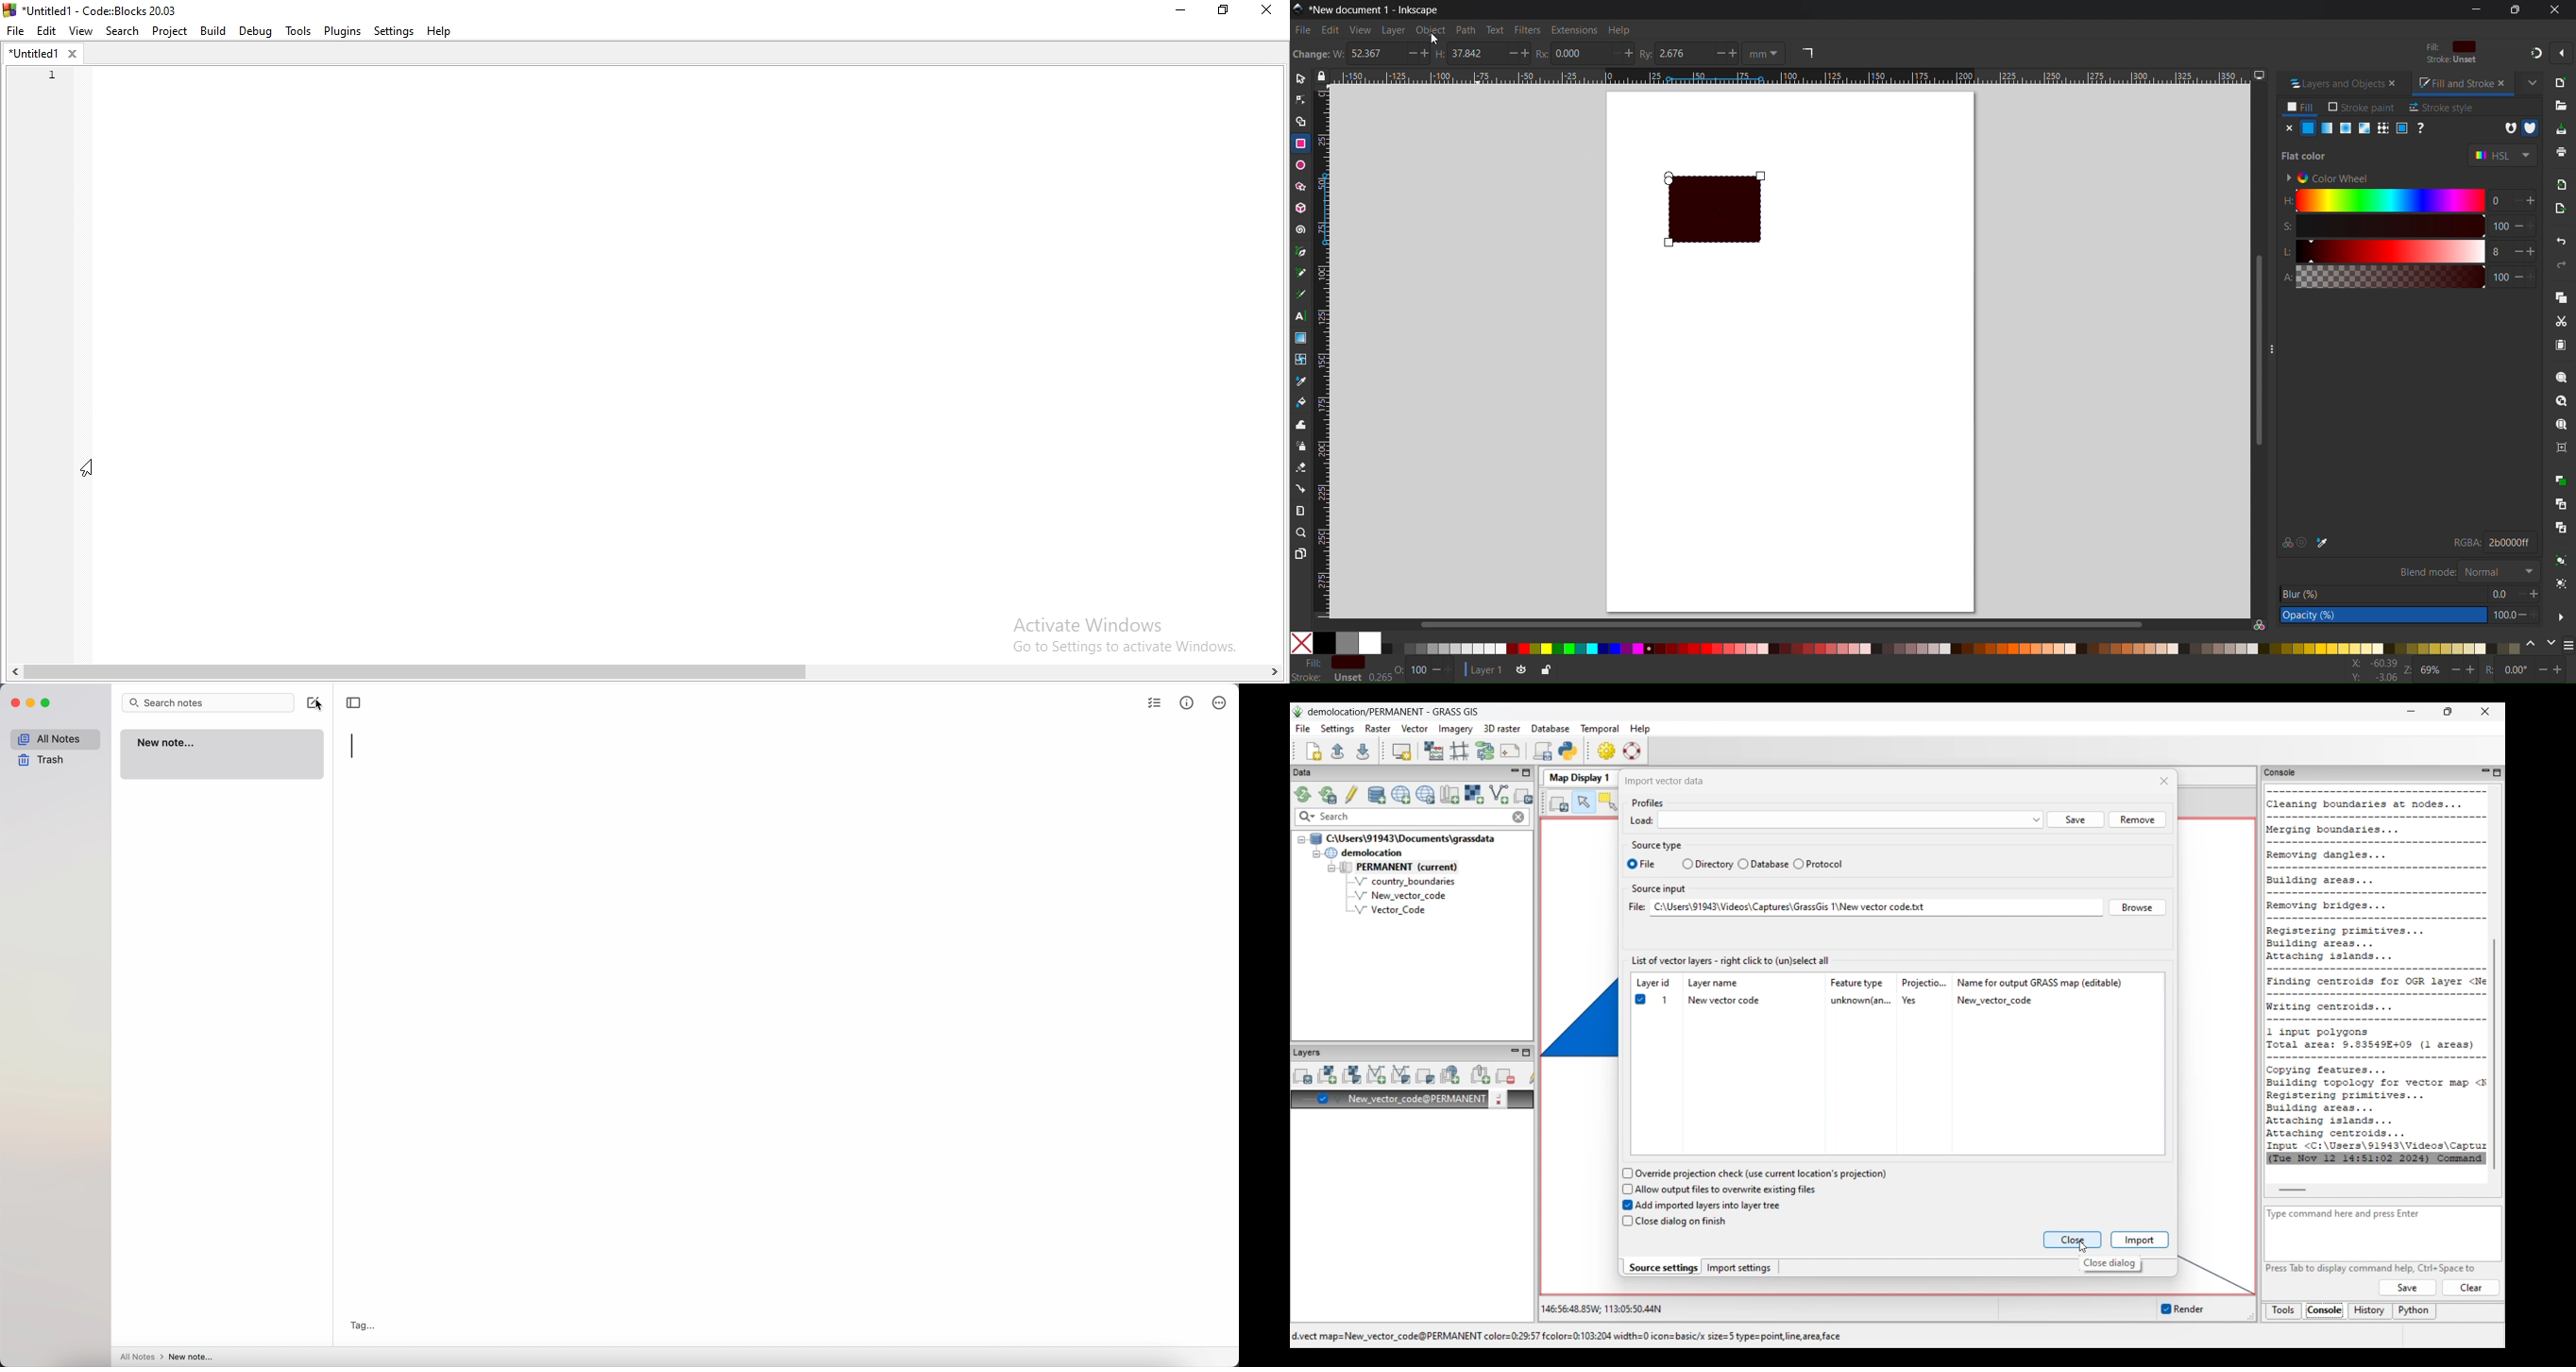  I want to click on Ellipse/ arc tool, so click(1301, 165).